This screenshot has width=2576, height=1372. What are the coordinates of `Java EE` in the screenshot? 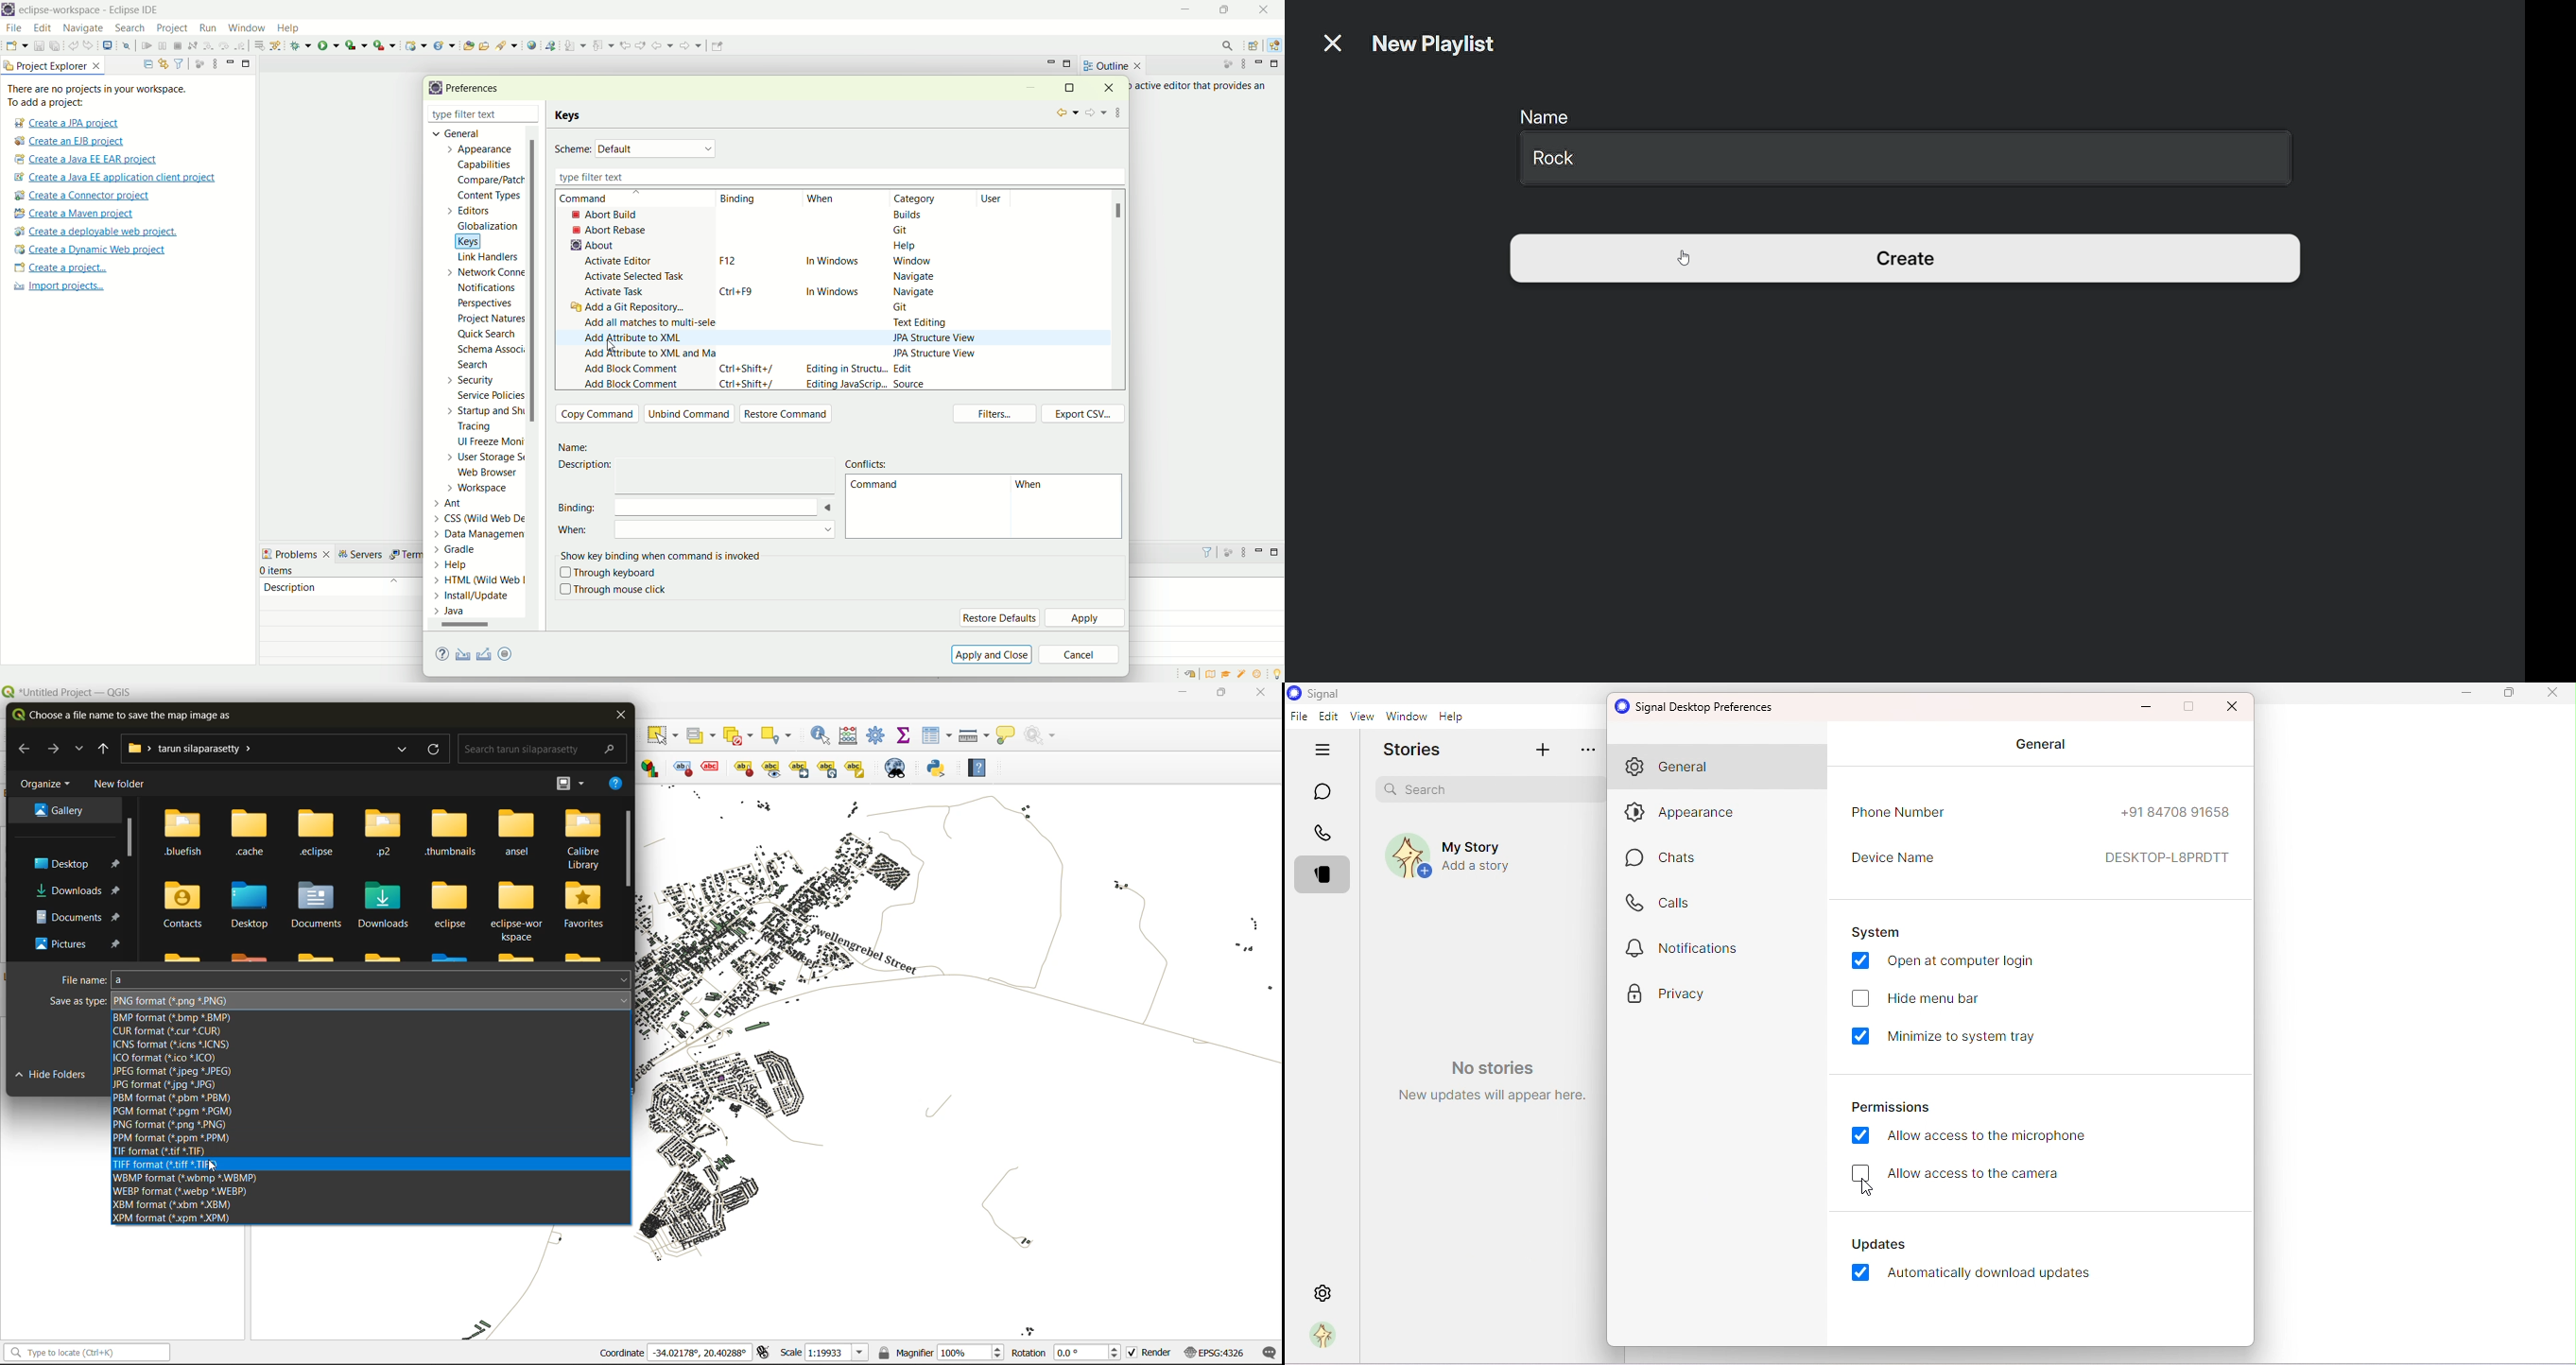 It's located at (1277, 46).